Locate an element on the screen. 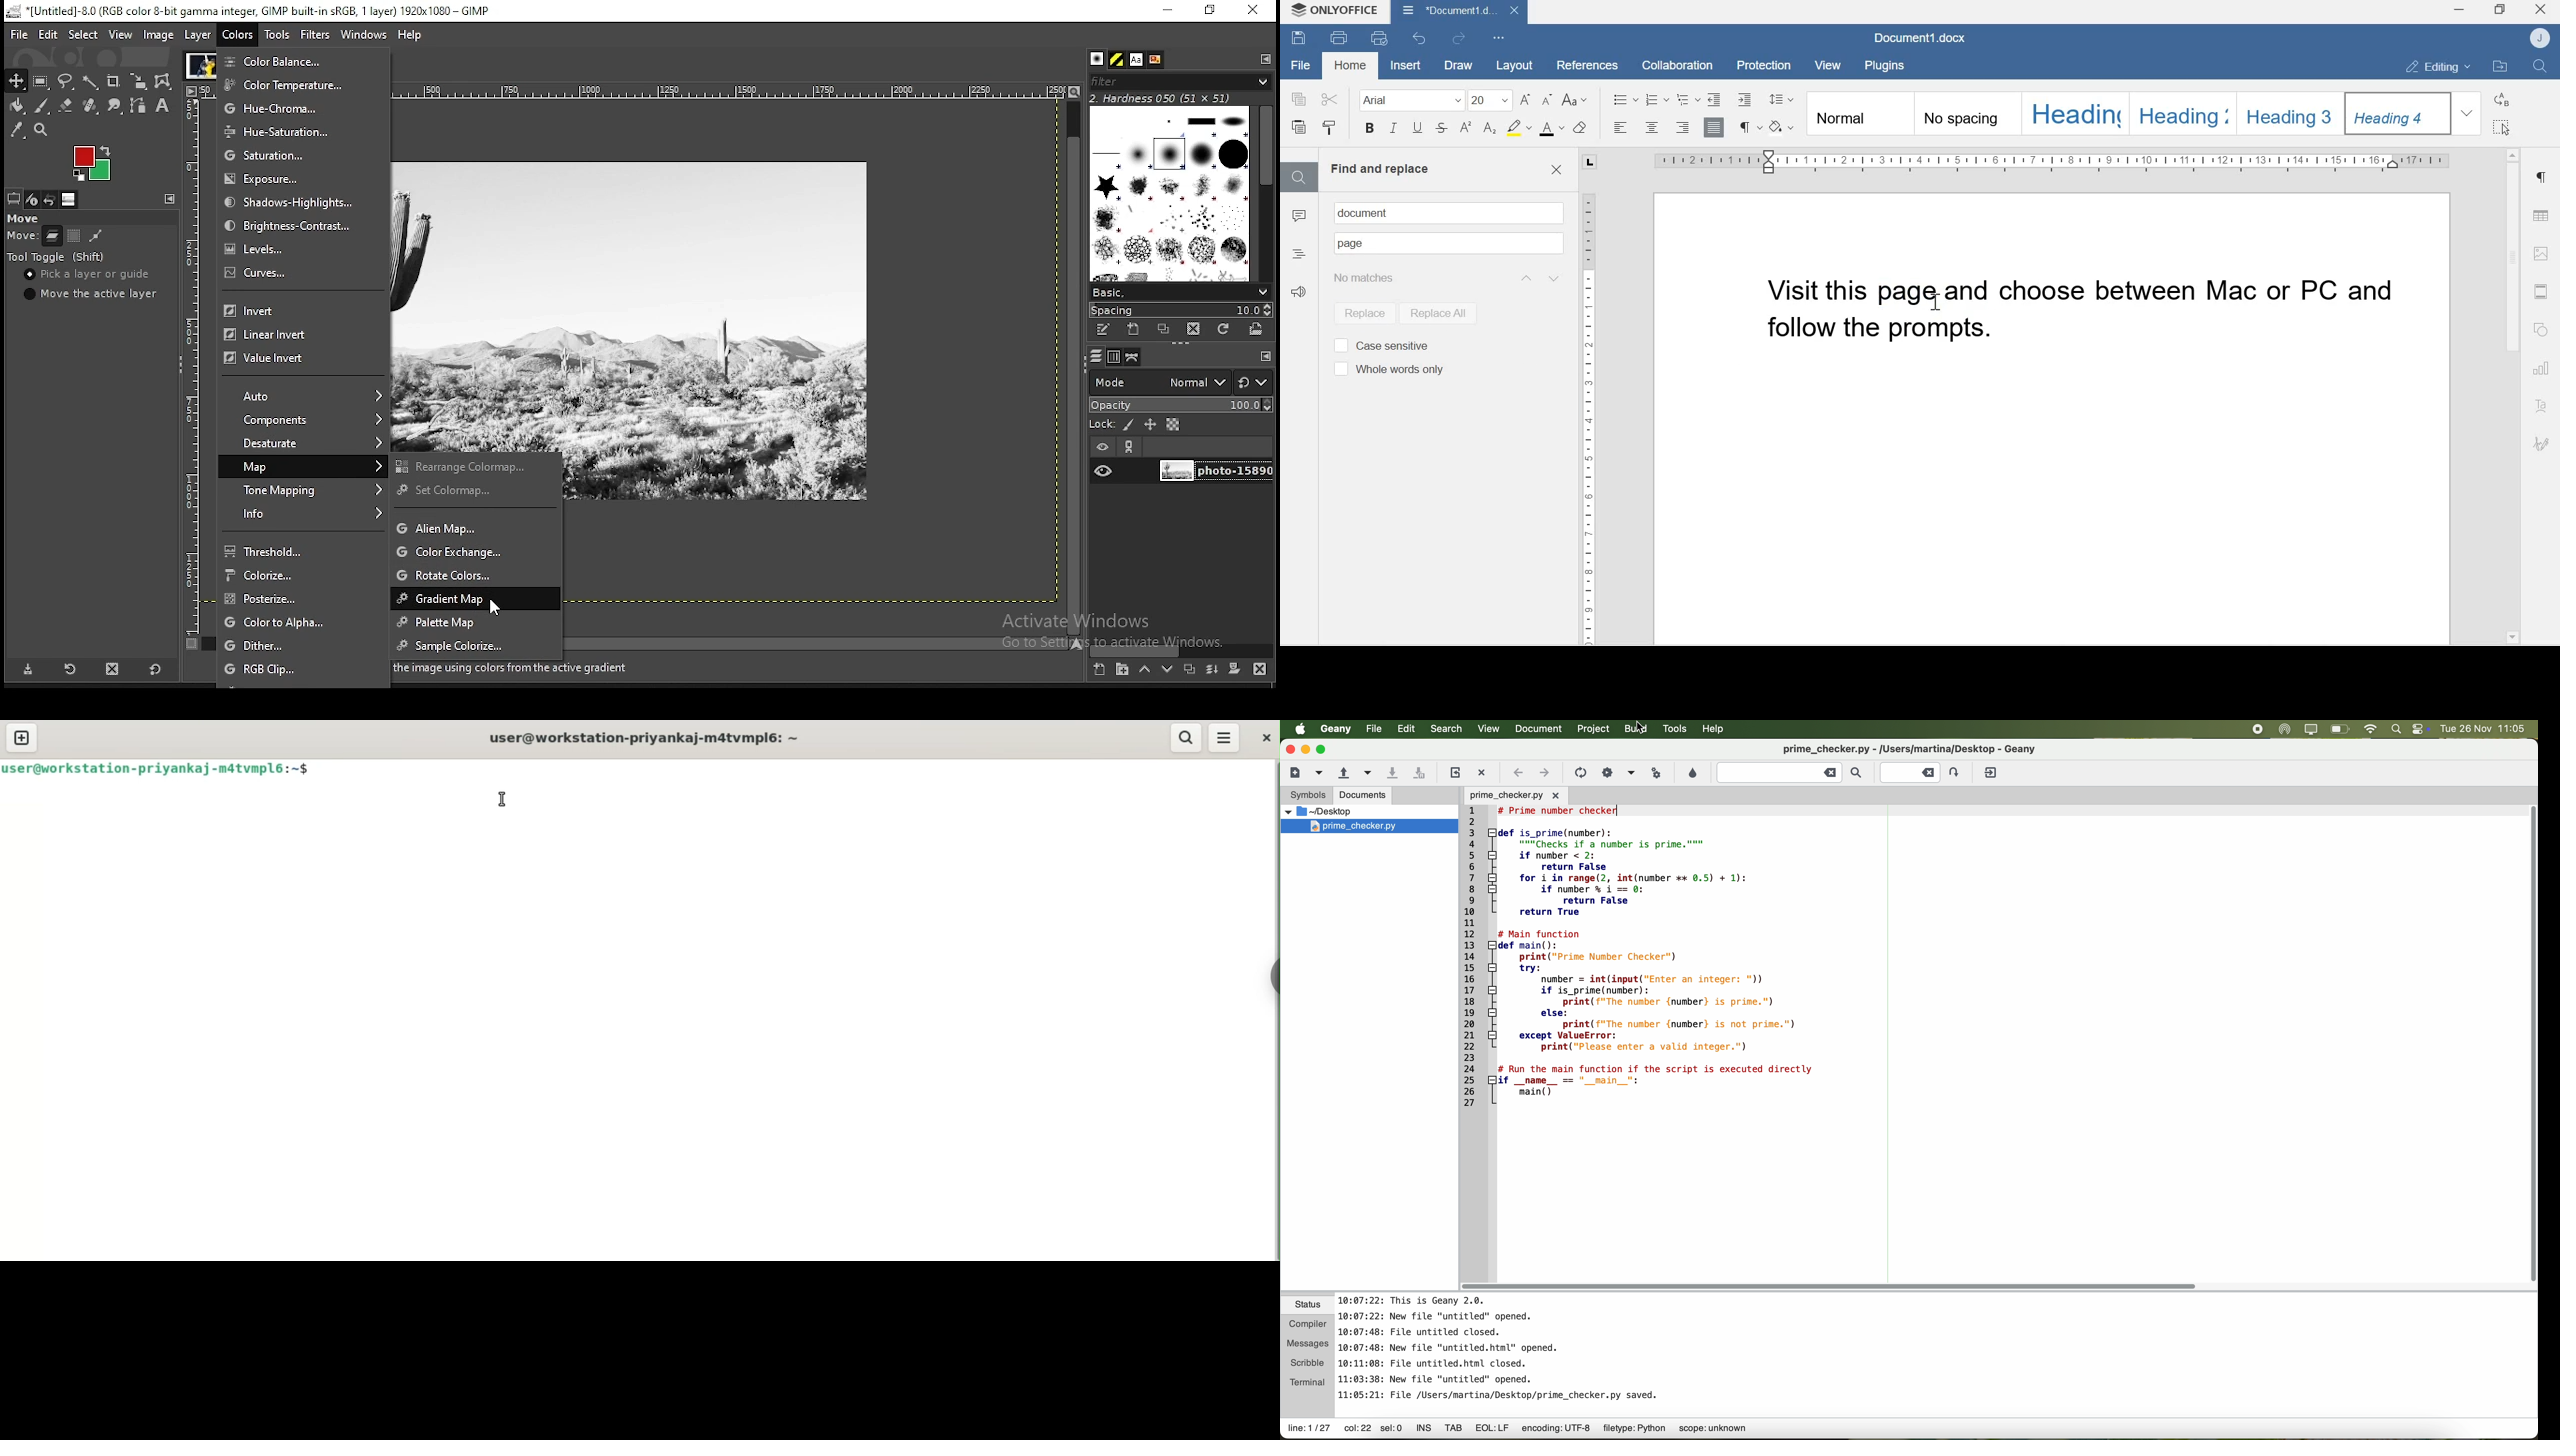 Image resolution: width=2576 pixels, height=1456 pixels. move layers is located at coordinates (52, 235).